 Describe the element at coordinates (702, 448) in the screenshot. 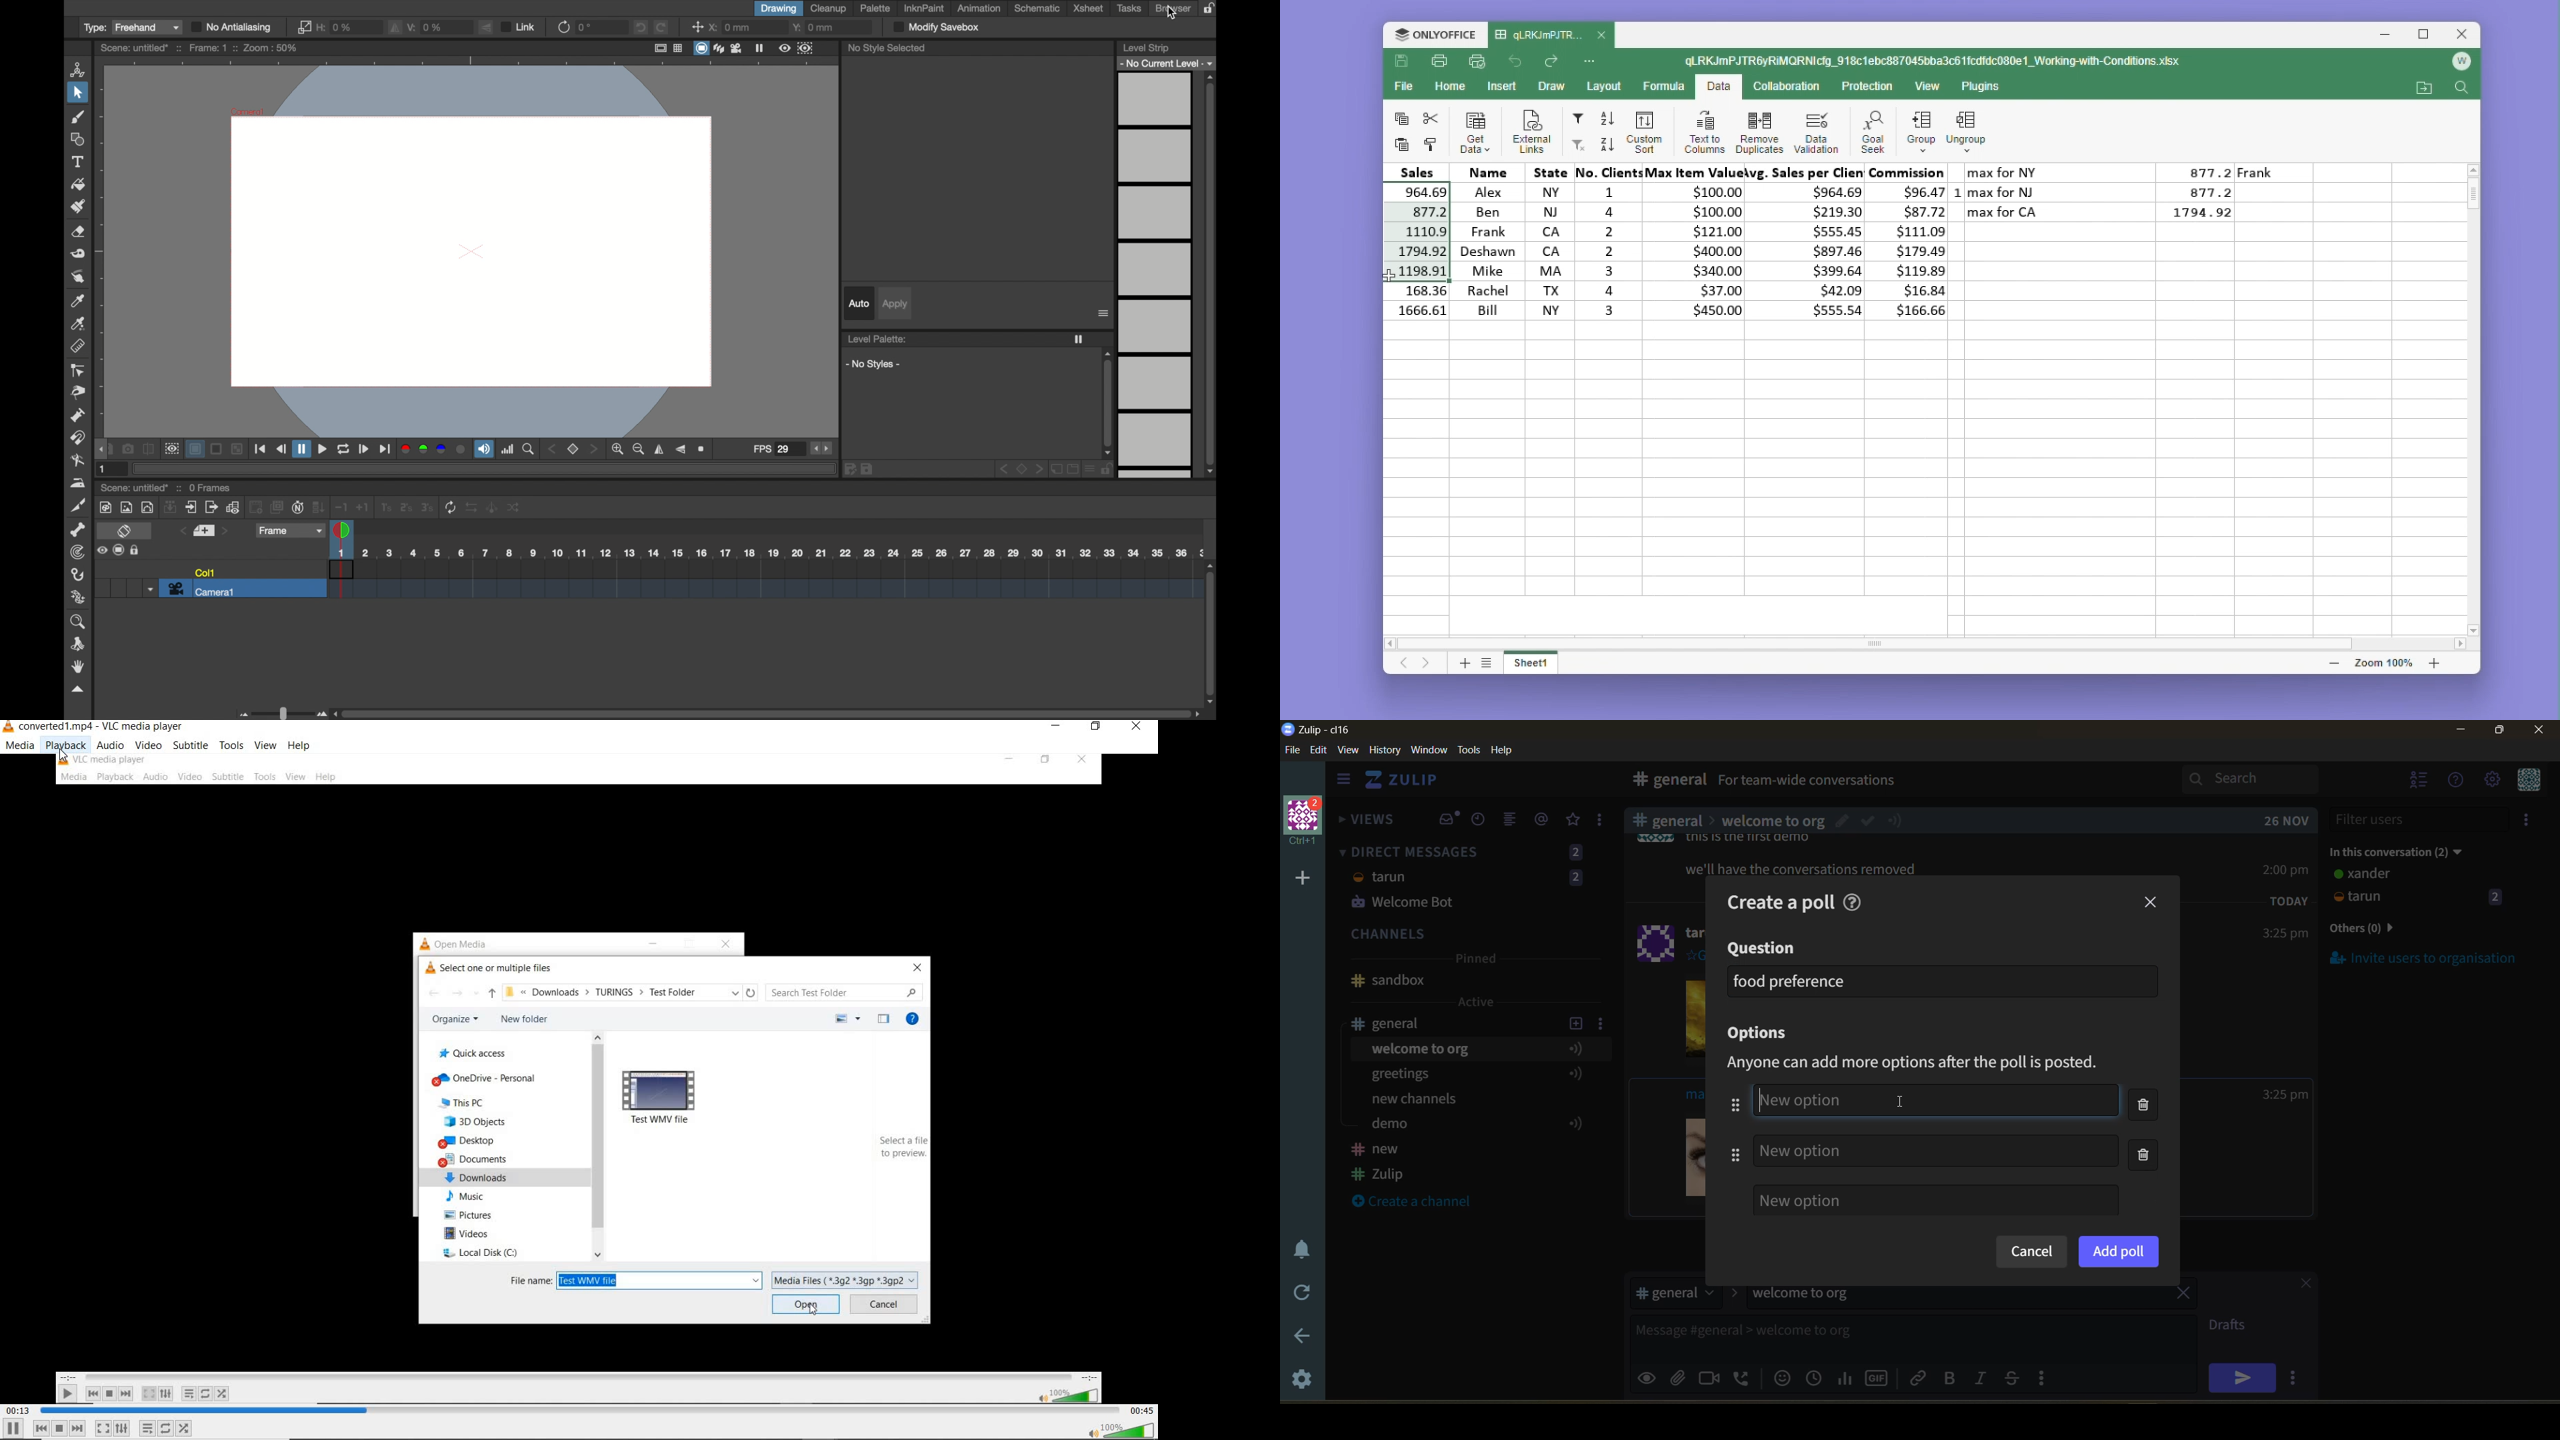

I see `zoom` at that location.